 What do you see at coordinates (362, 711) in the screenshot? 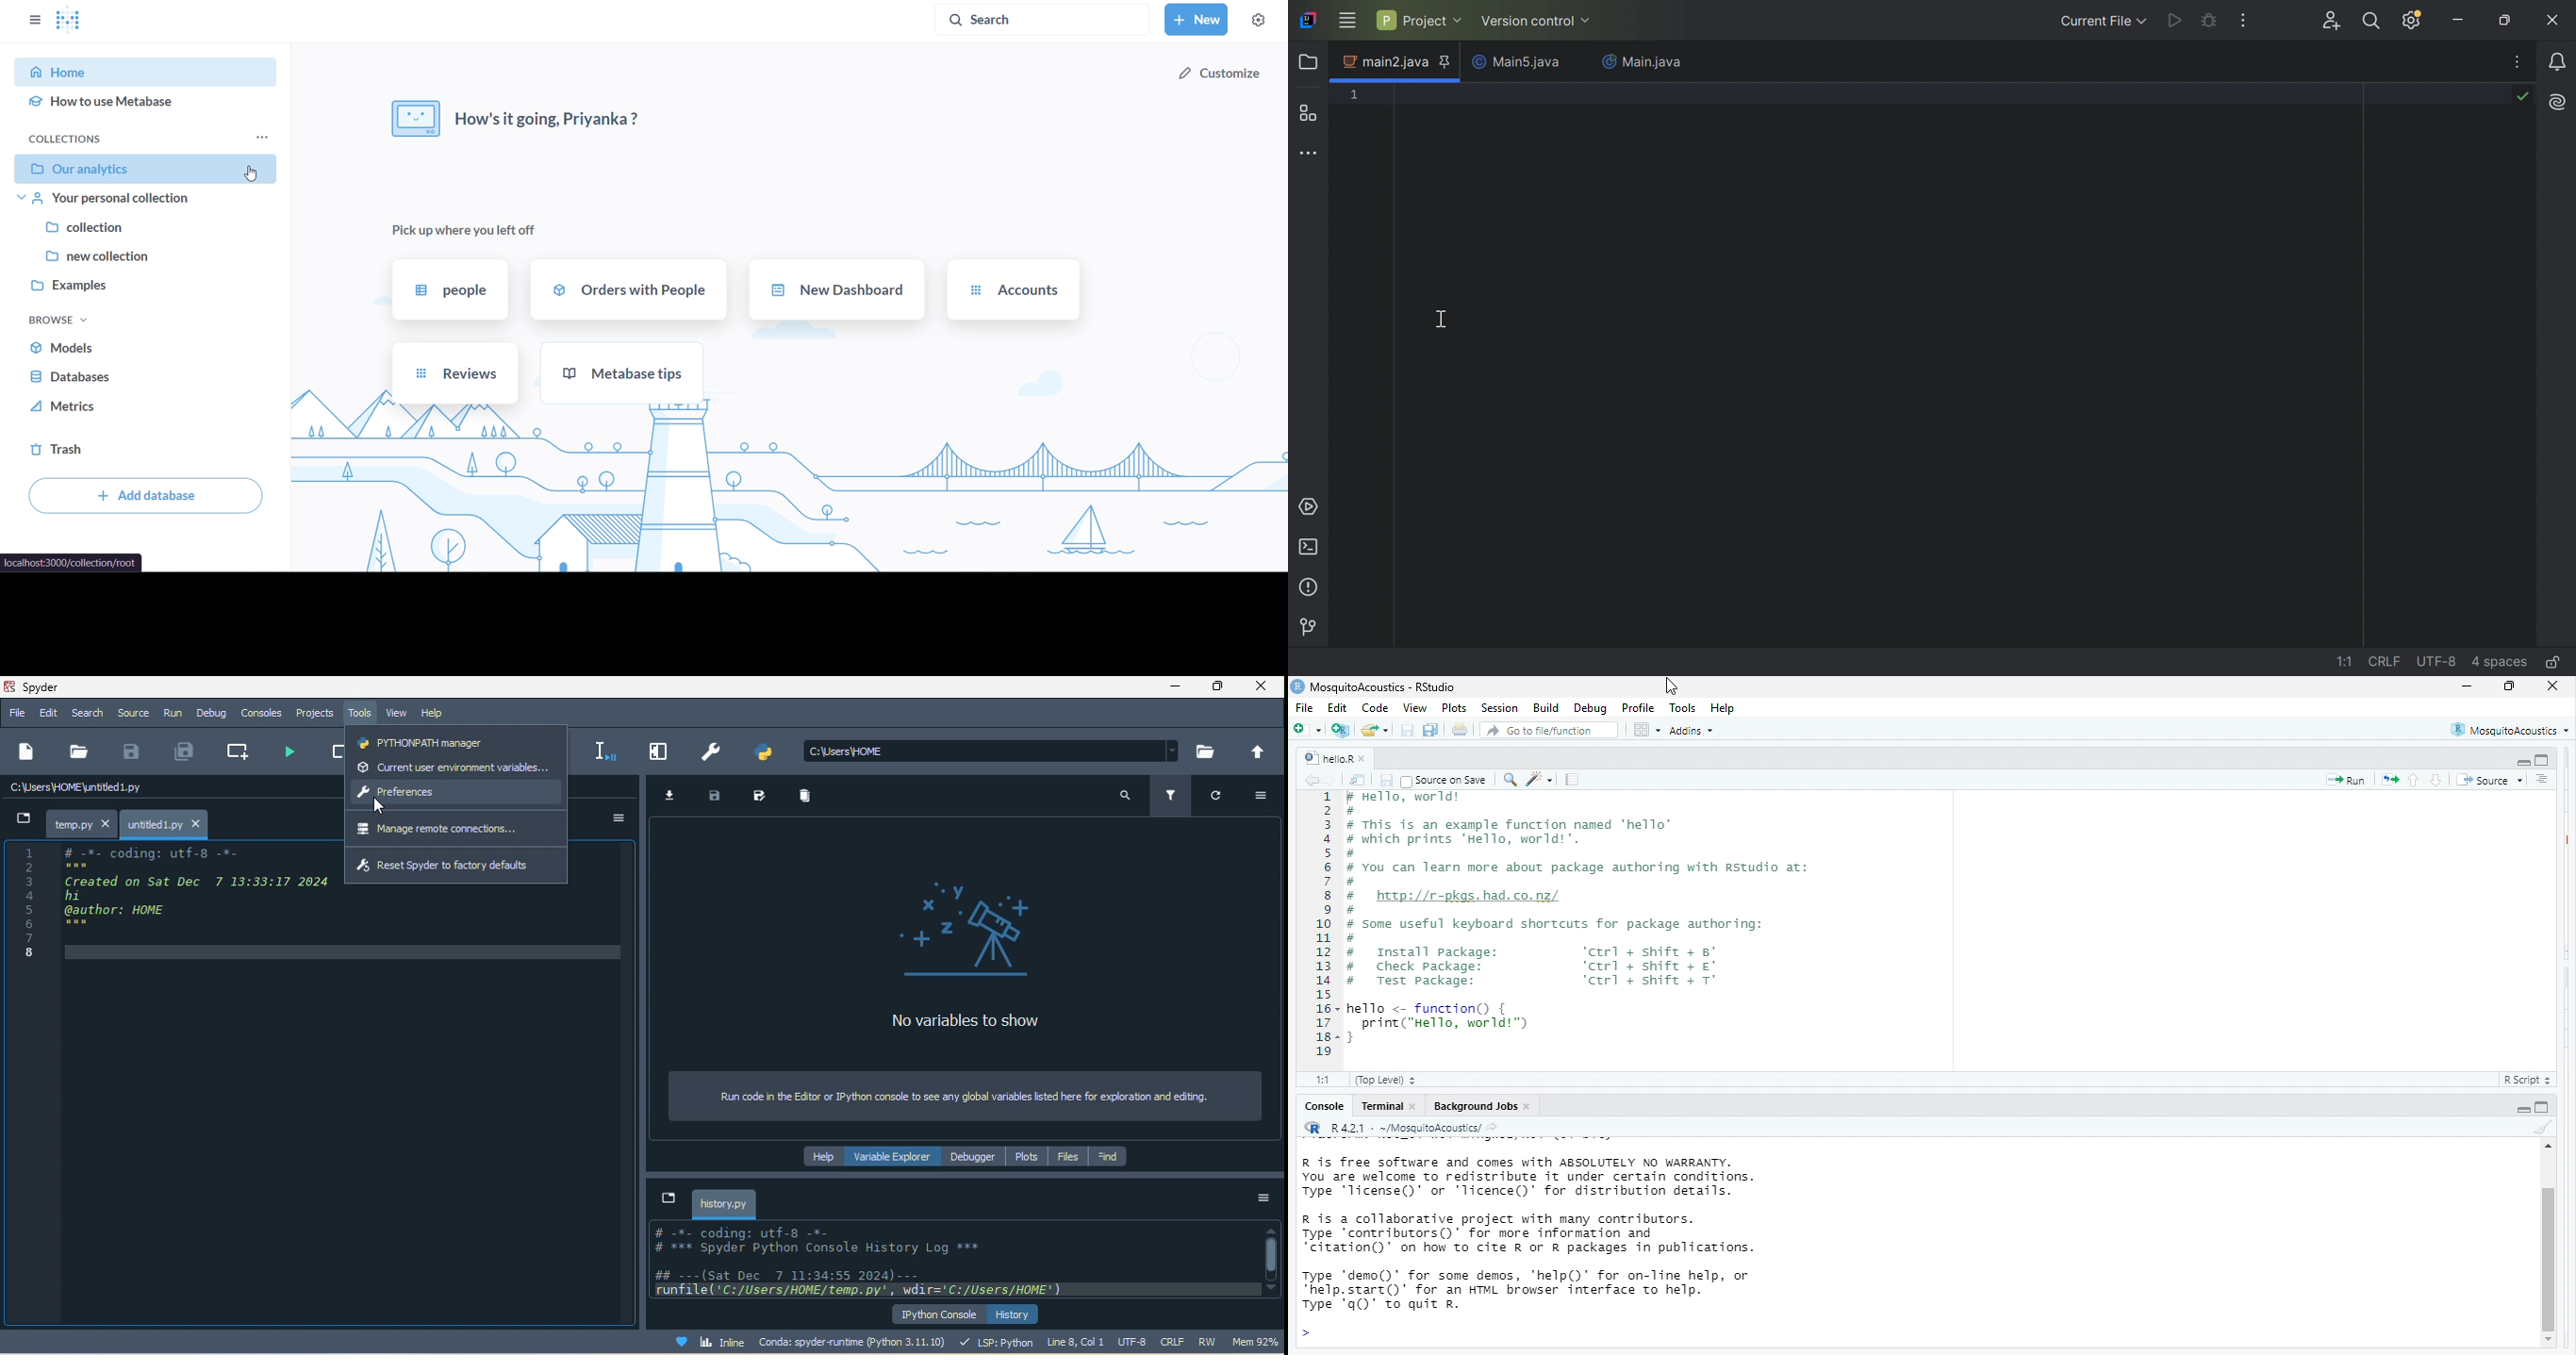
I see `tools` at bounding box center [362, 711].